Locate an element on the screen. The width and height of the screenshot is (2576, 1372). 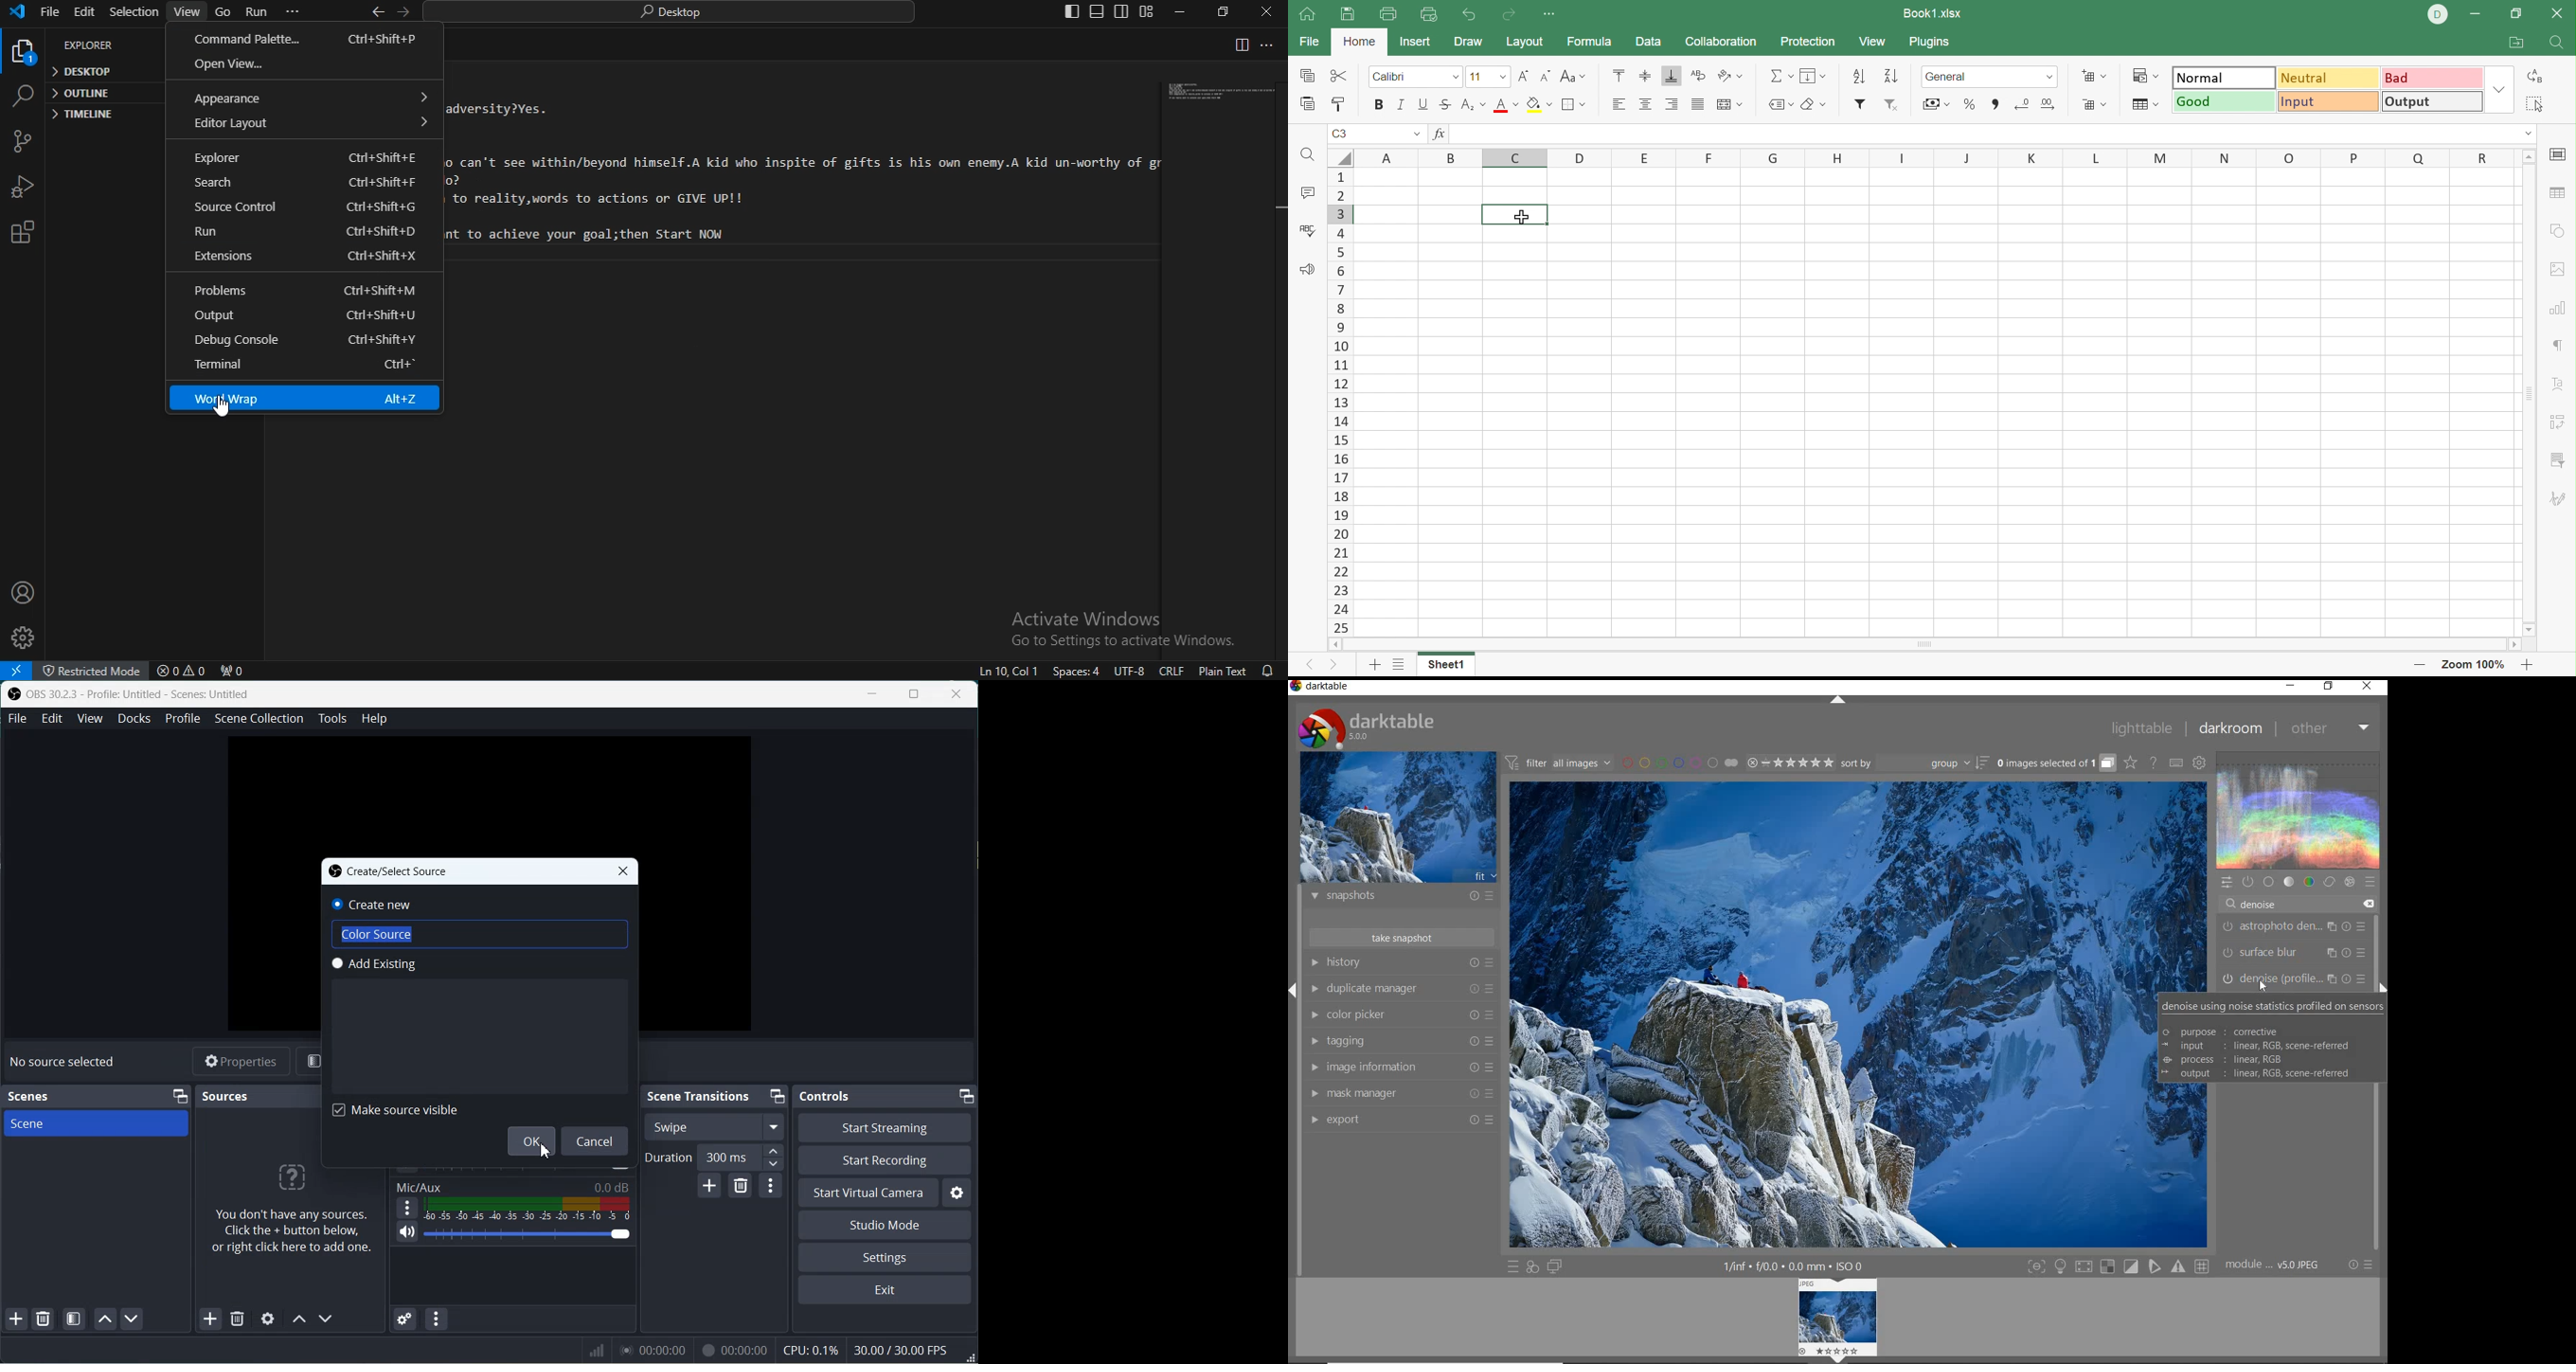
Font color is located at coordinates (1506, 106).